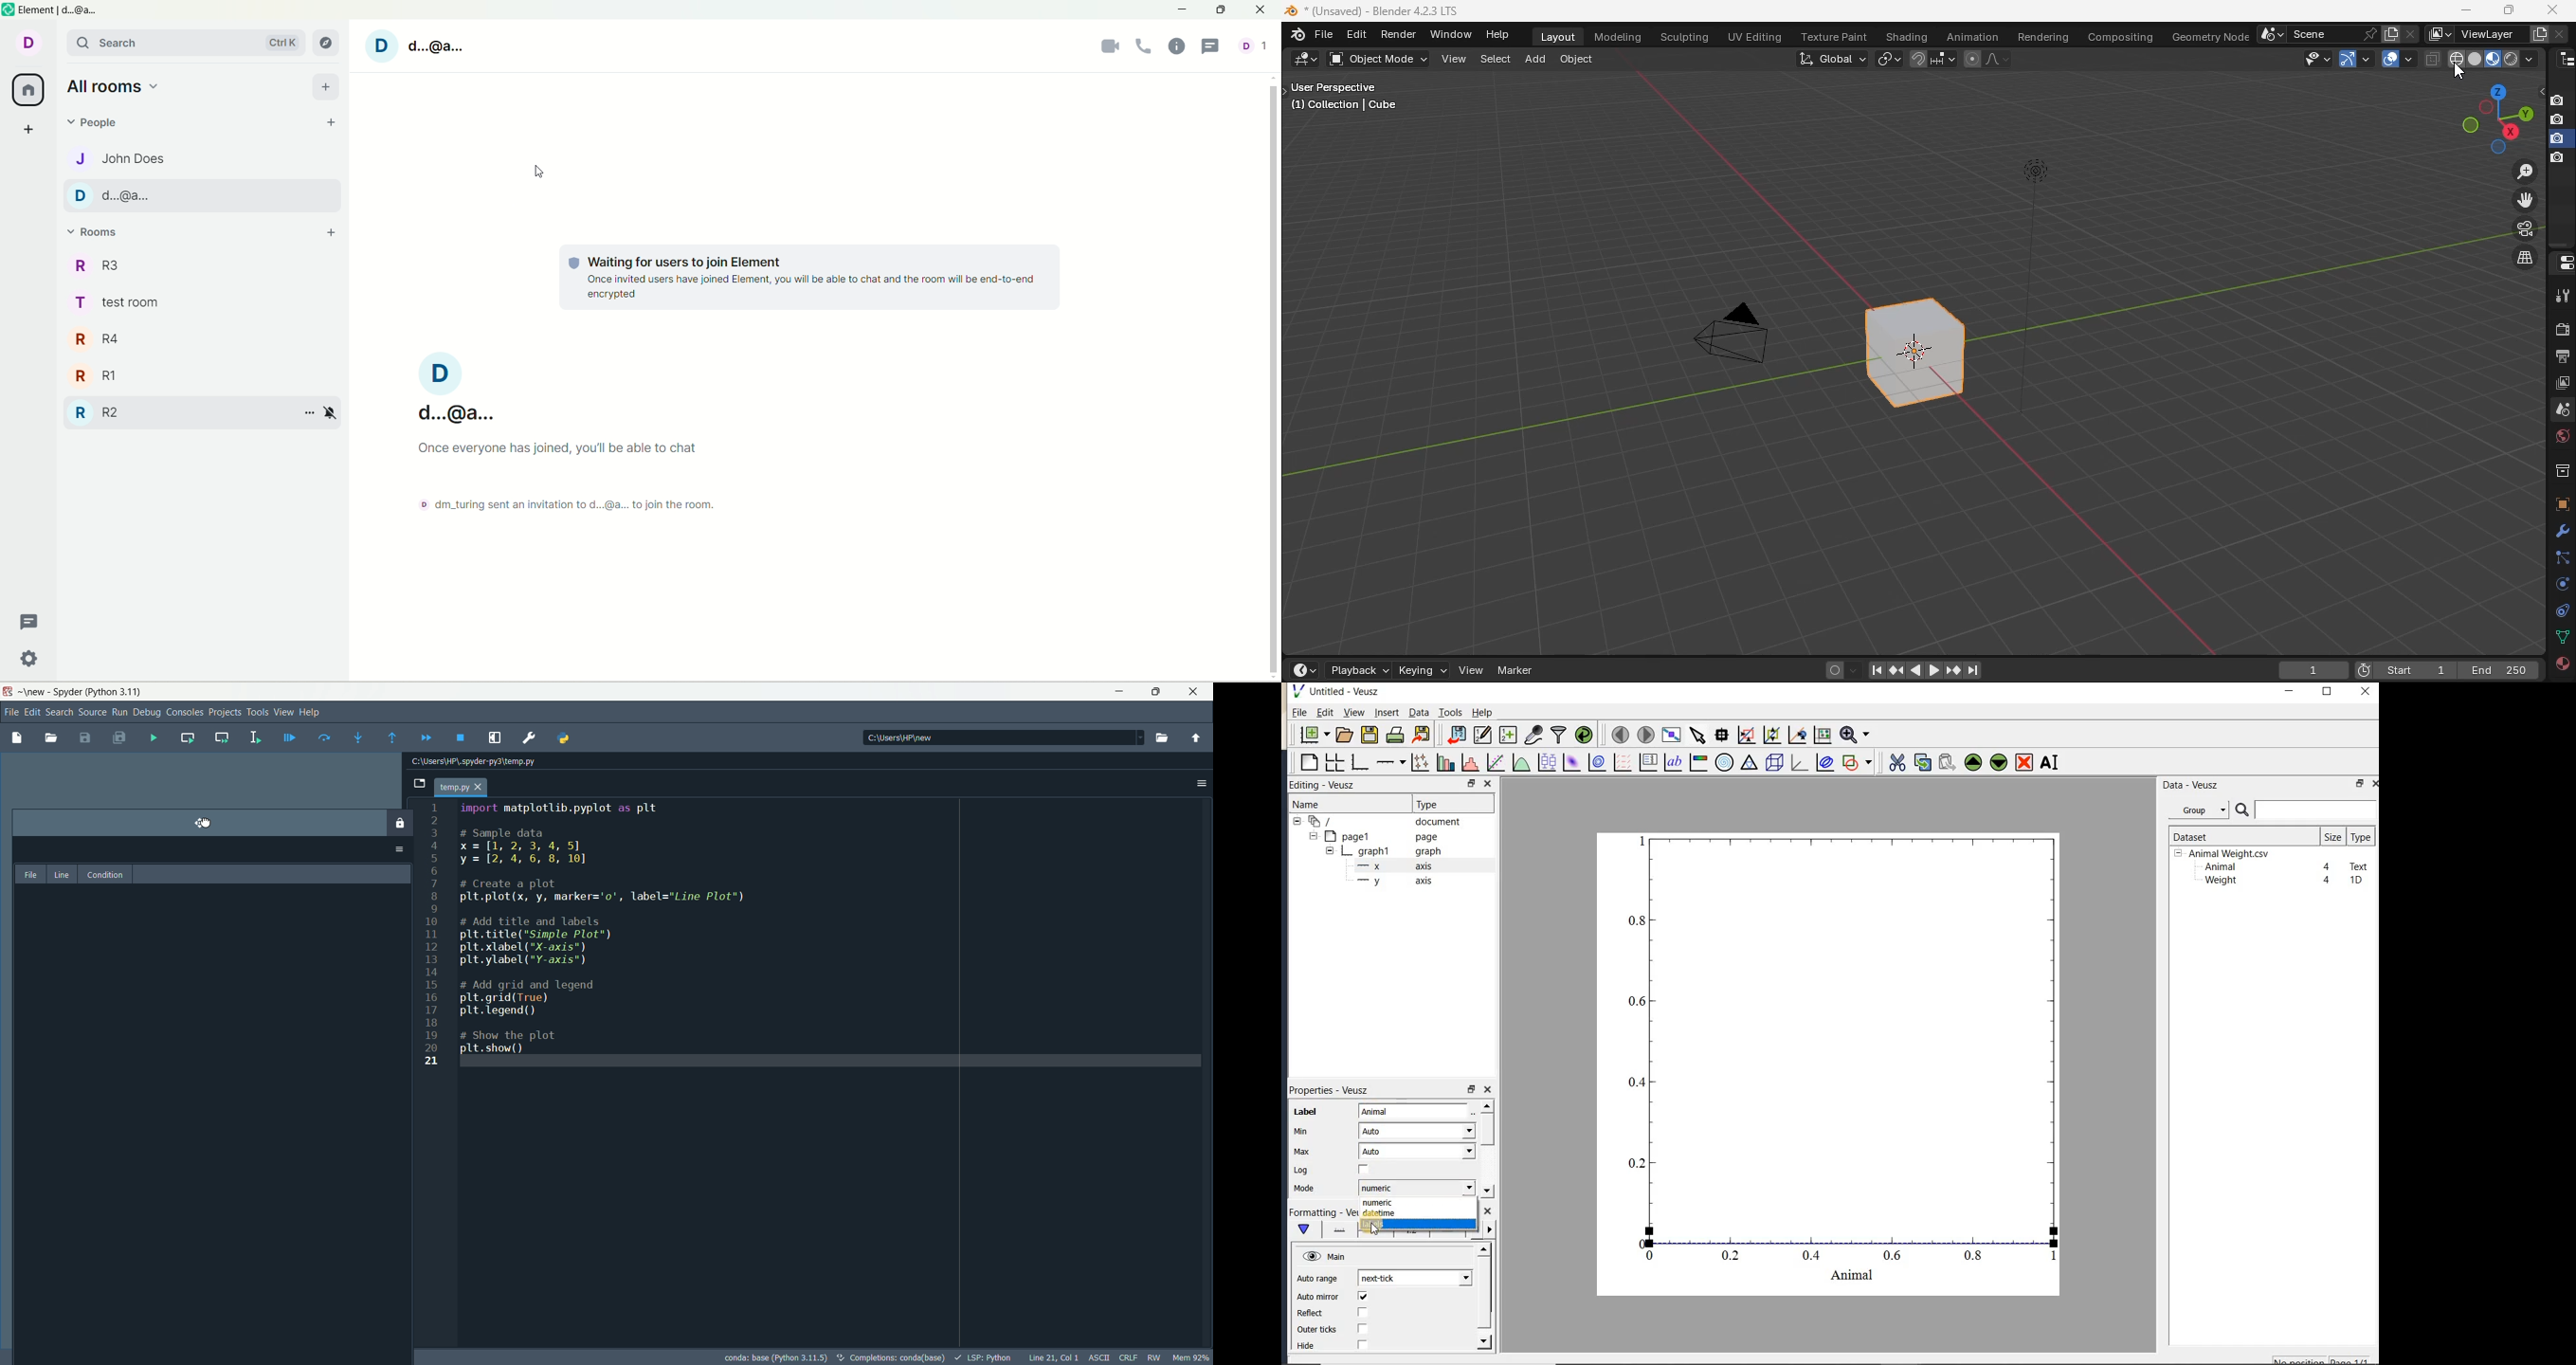 The image size is (2576, 1372). Describe the element at coordinates (776, 1356) in the screenshot. I see `conda: base (Python 3.11.5)` at that location.